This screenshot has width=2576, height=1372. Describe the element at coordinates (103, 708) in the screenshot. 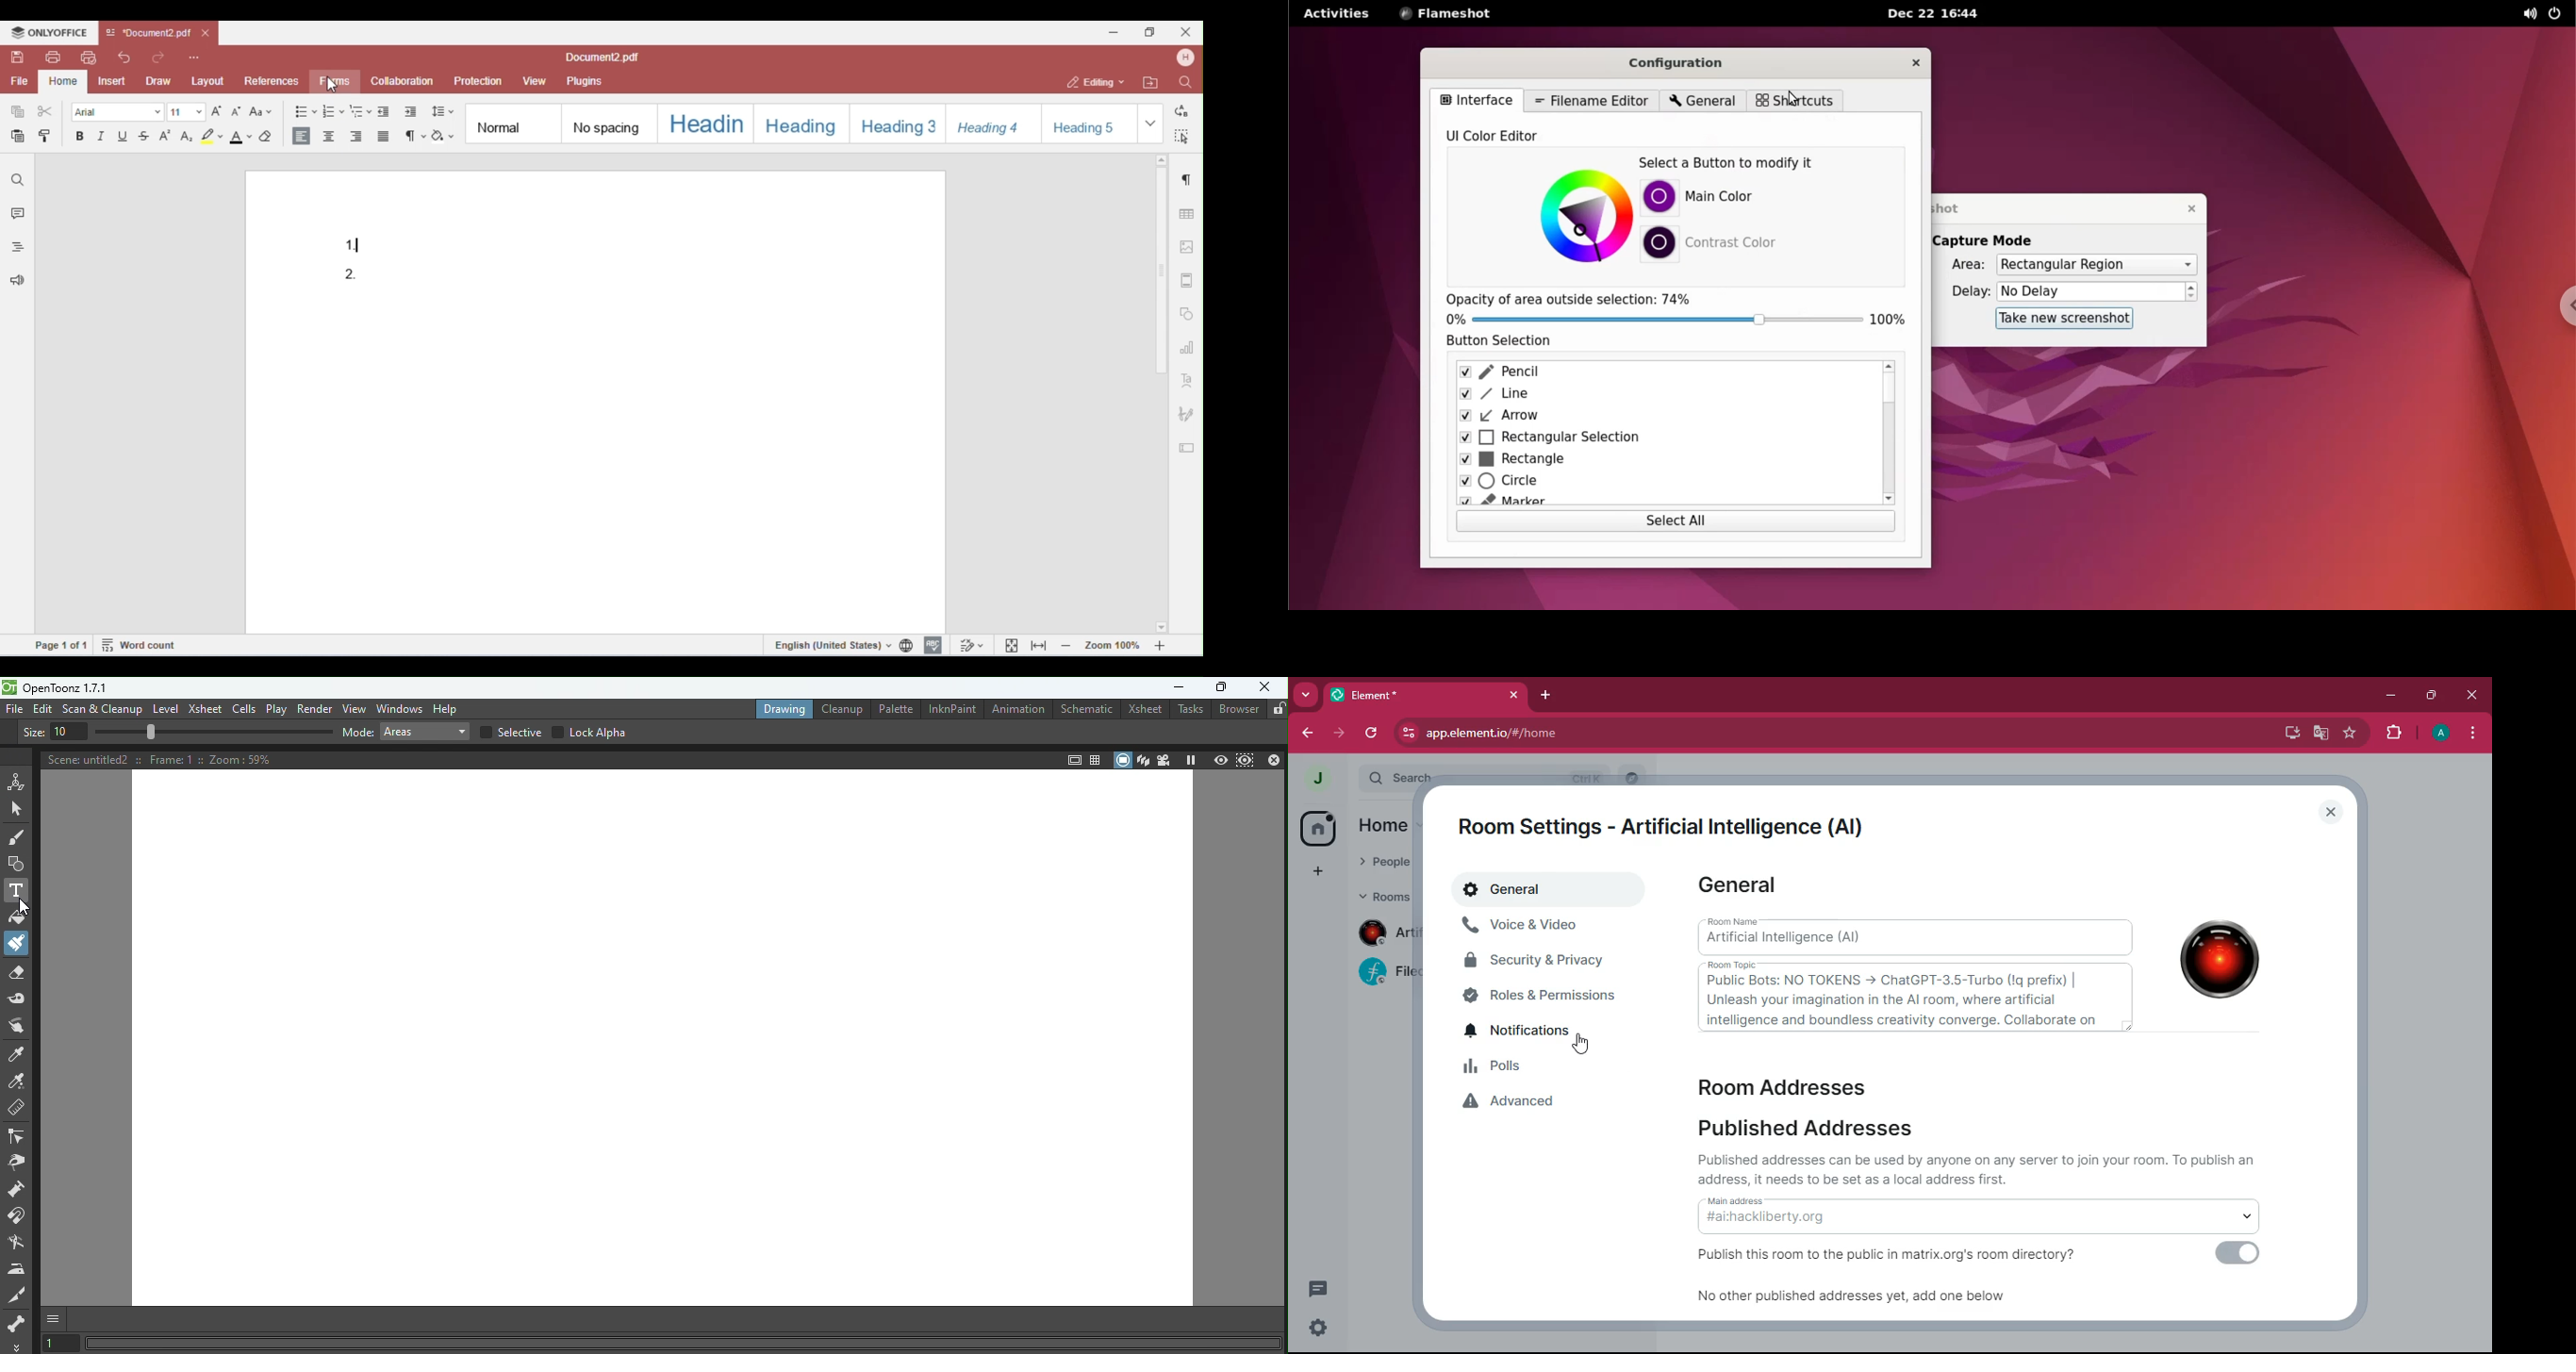

I see `Scan & Cleanup` at that location.